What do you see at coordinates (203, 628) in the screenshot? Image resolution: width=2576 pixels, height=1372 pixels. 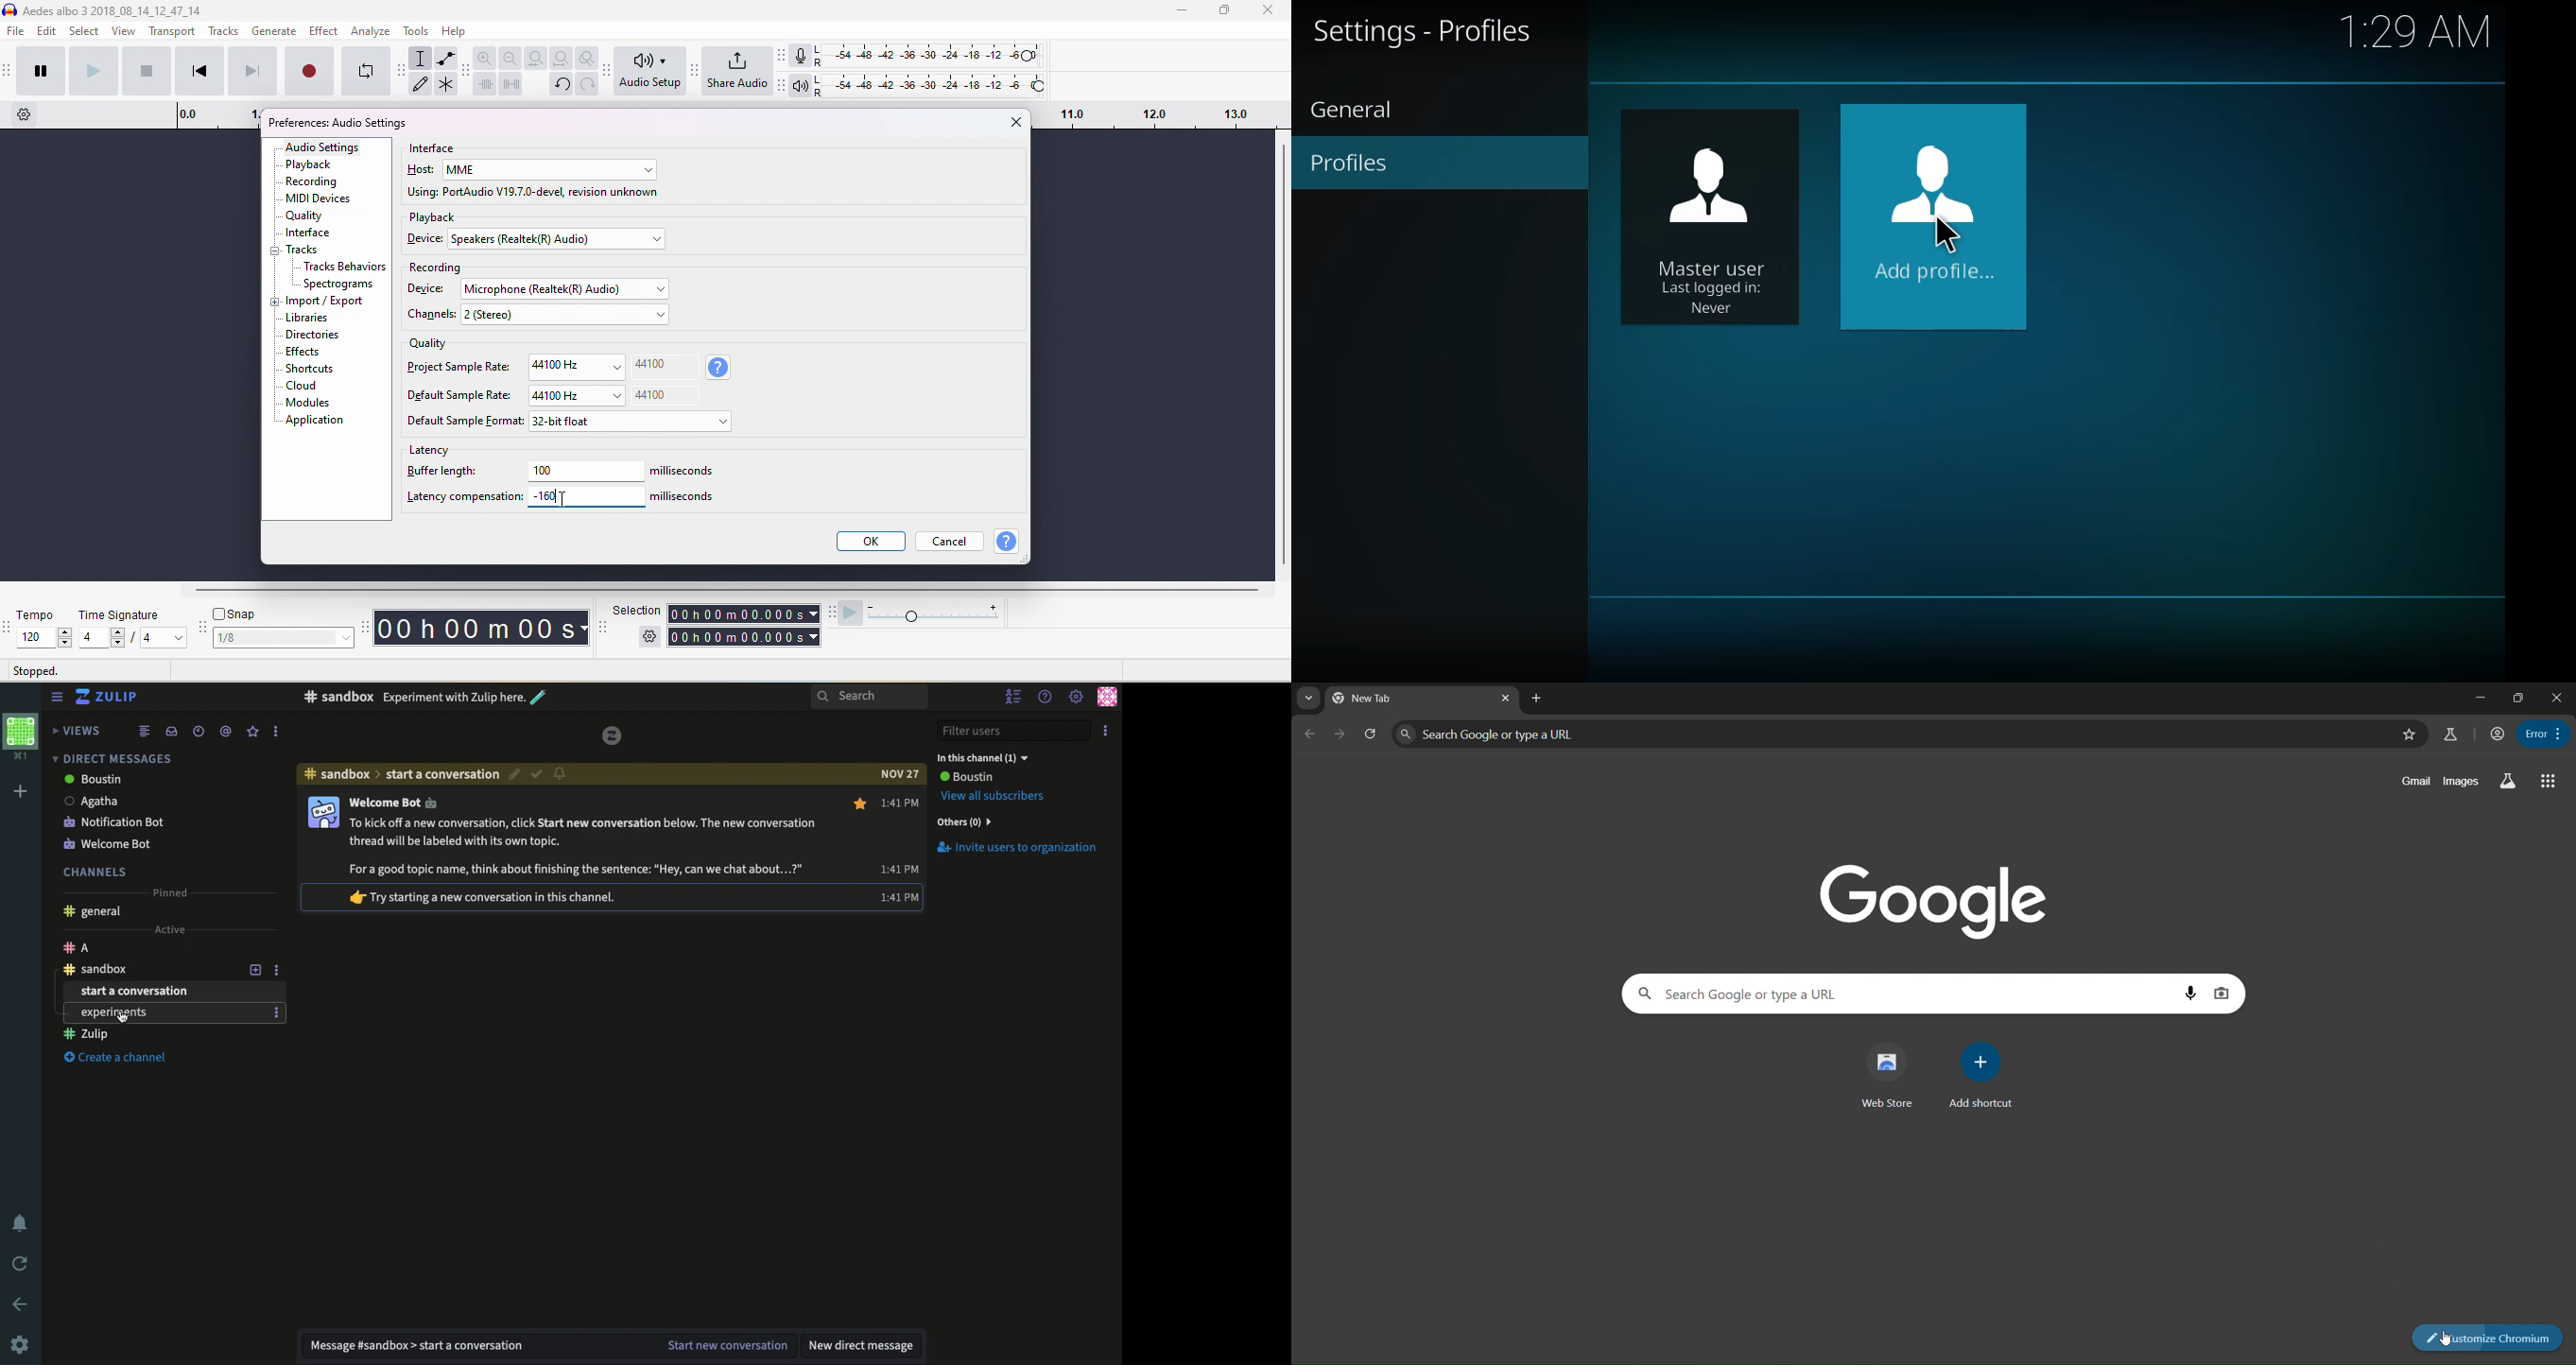 I see `audacity snapping toolbar` at bounding box center [203, 628].